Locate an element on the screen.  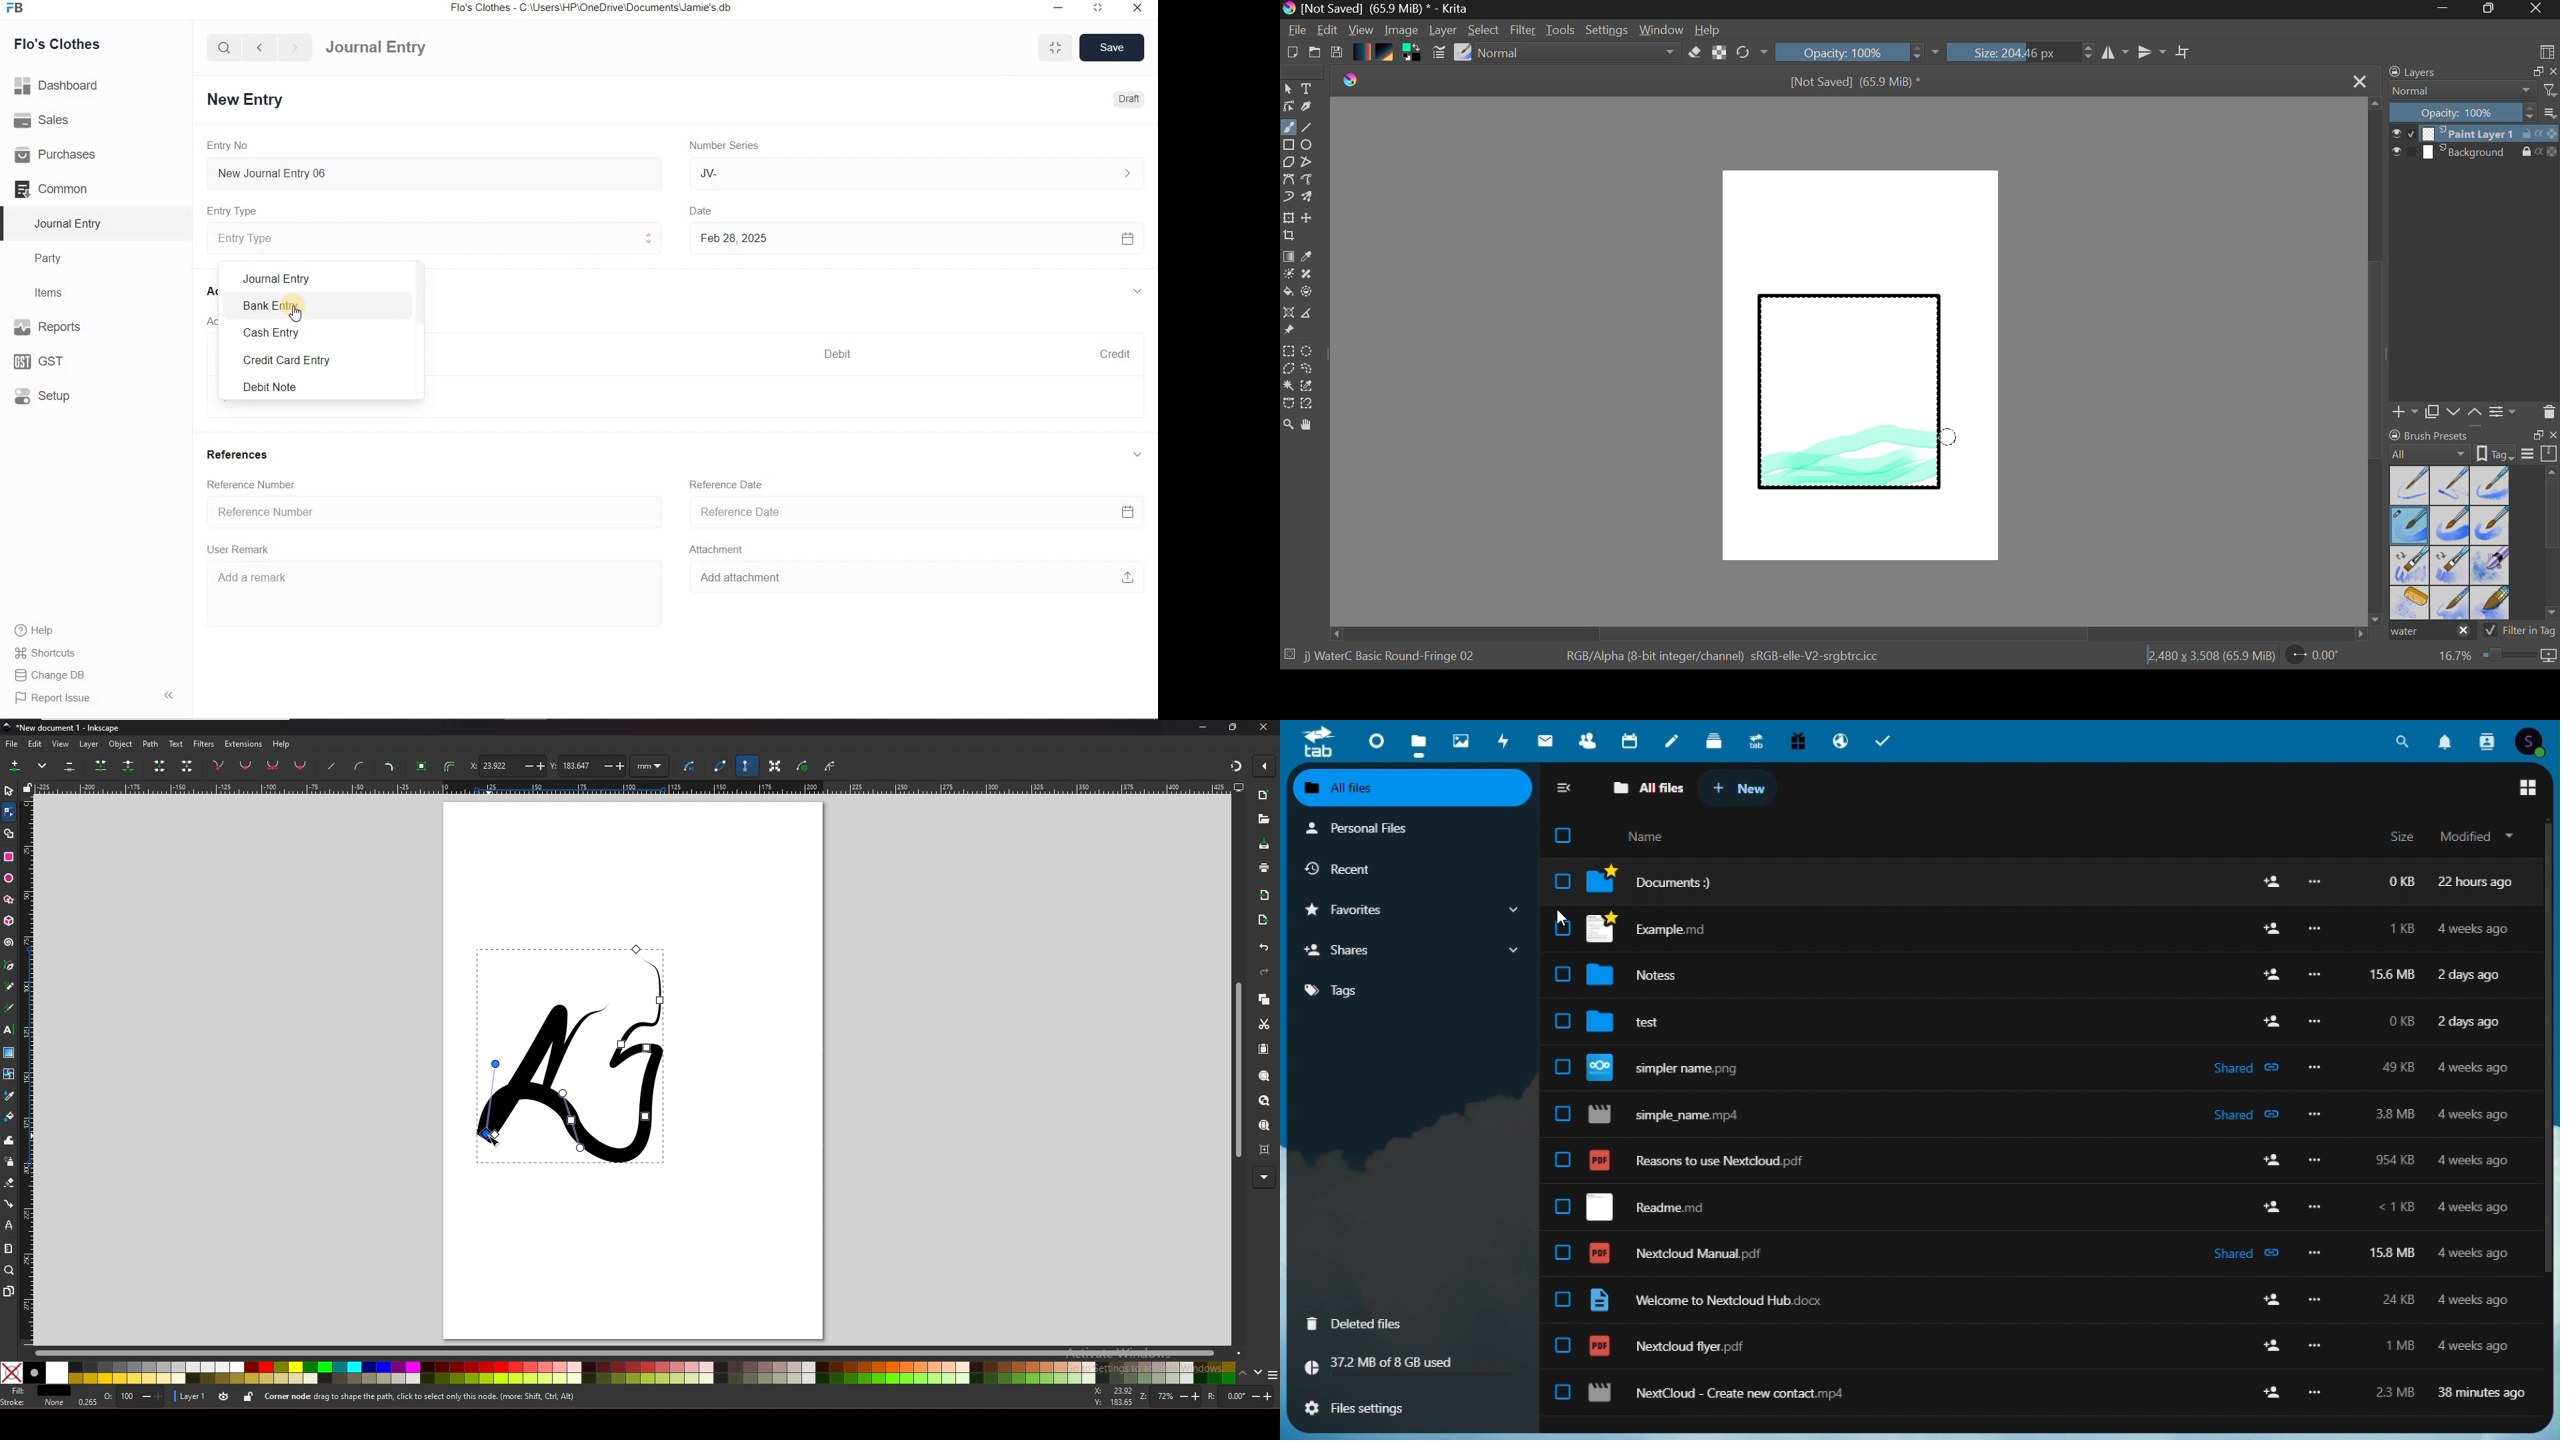
Horizontal Mirror Flip is located at coordinates (2155, 53).